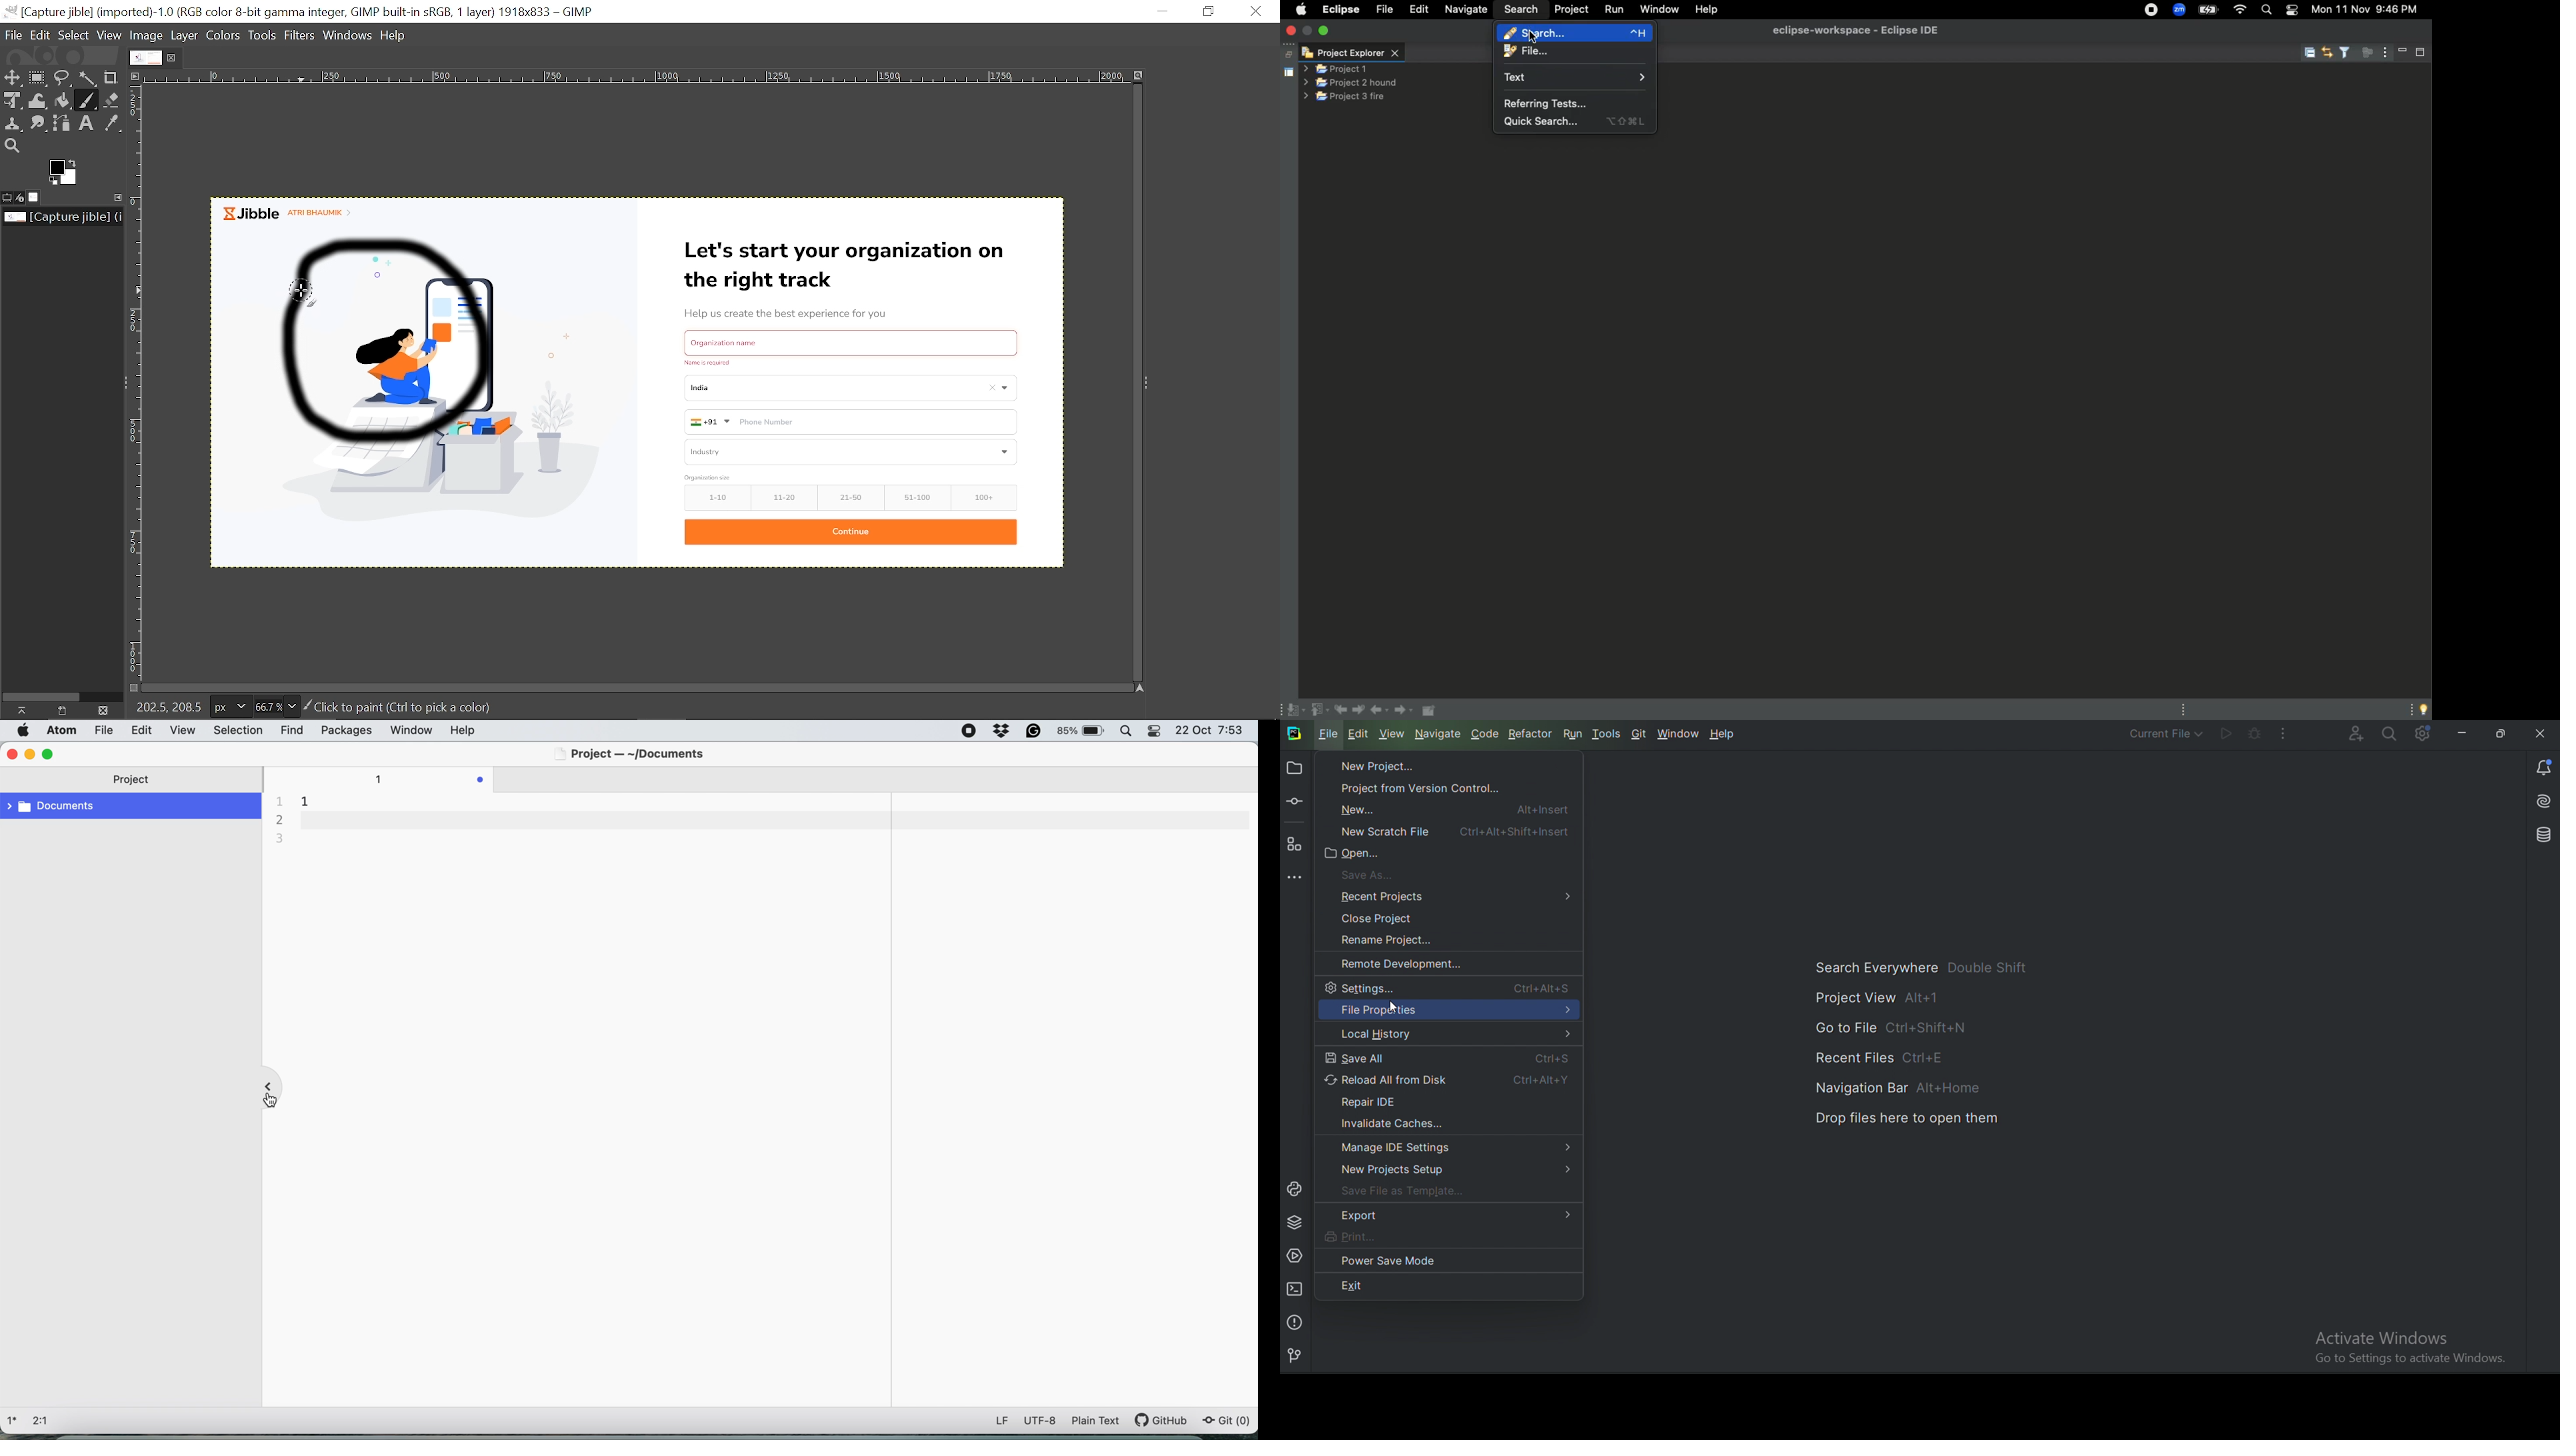 The width and height of the screenshot is (2576, 1456). I want to click on Save file as Template, so click(1409, 1193).